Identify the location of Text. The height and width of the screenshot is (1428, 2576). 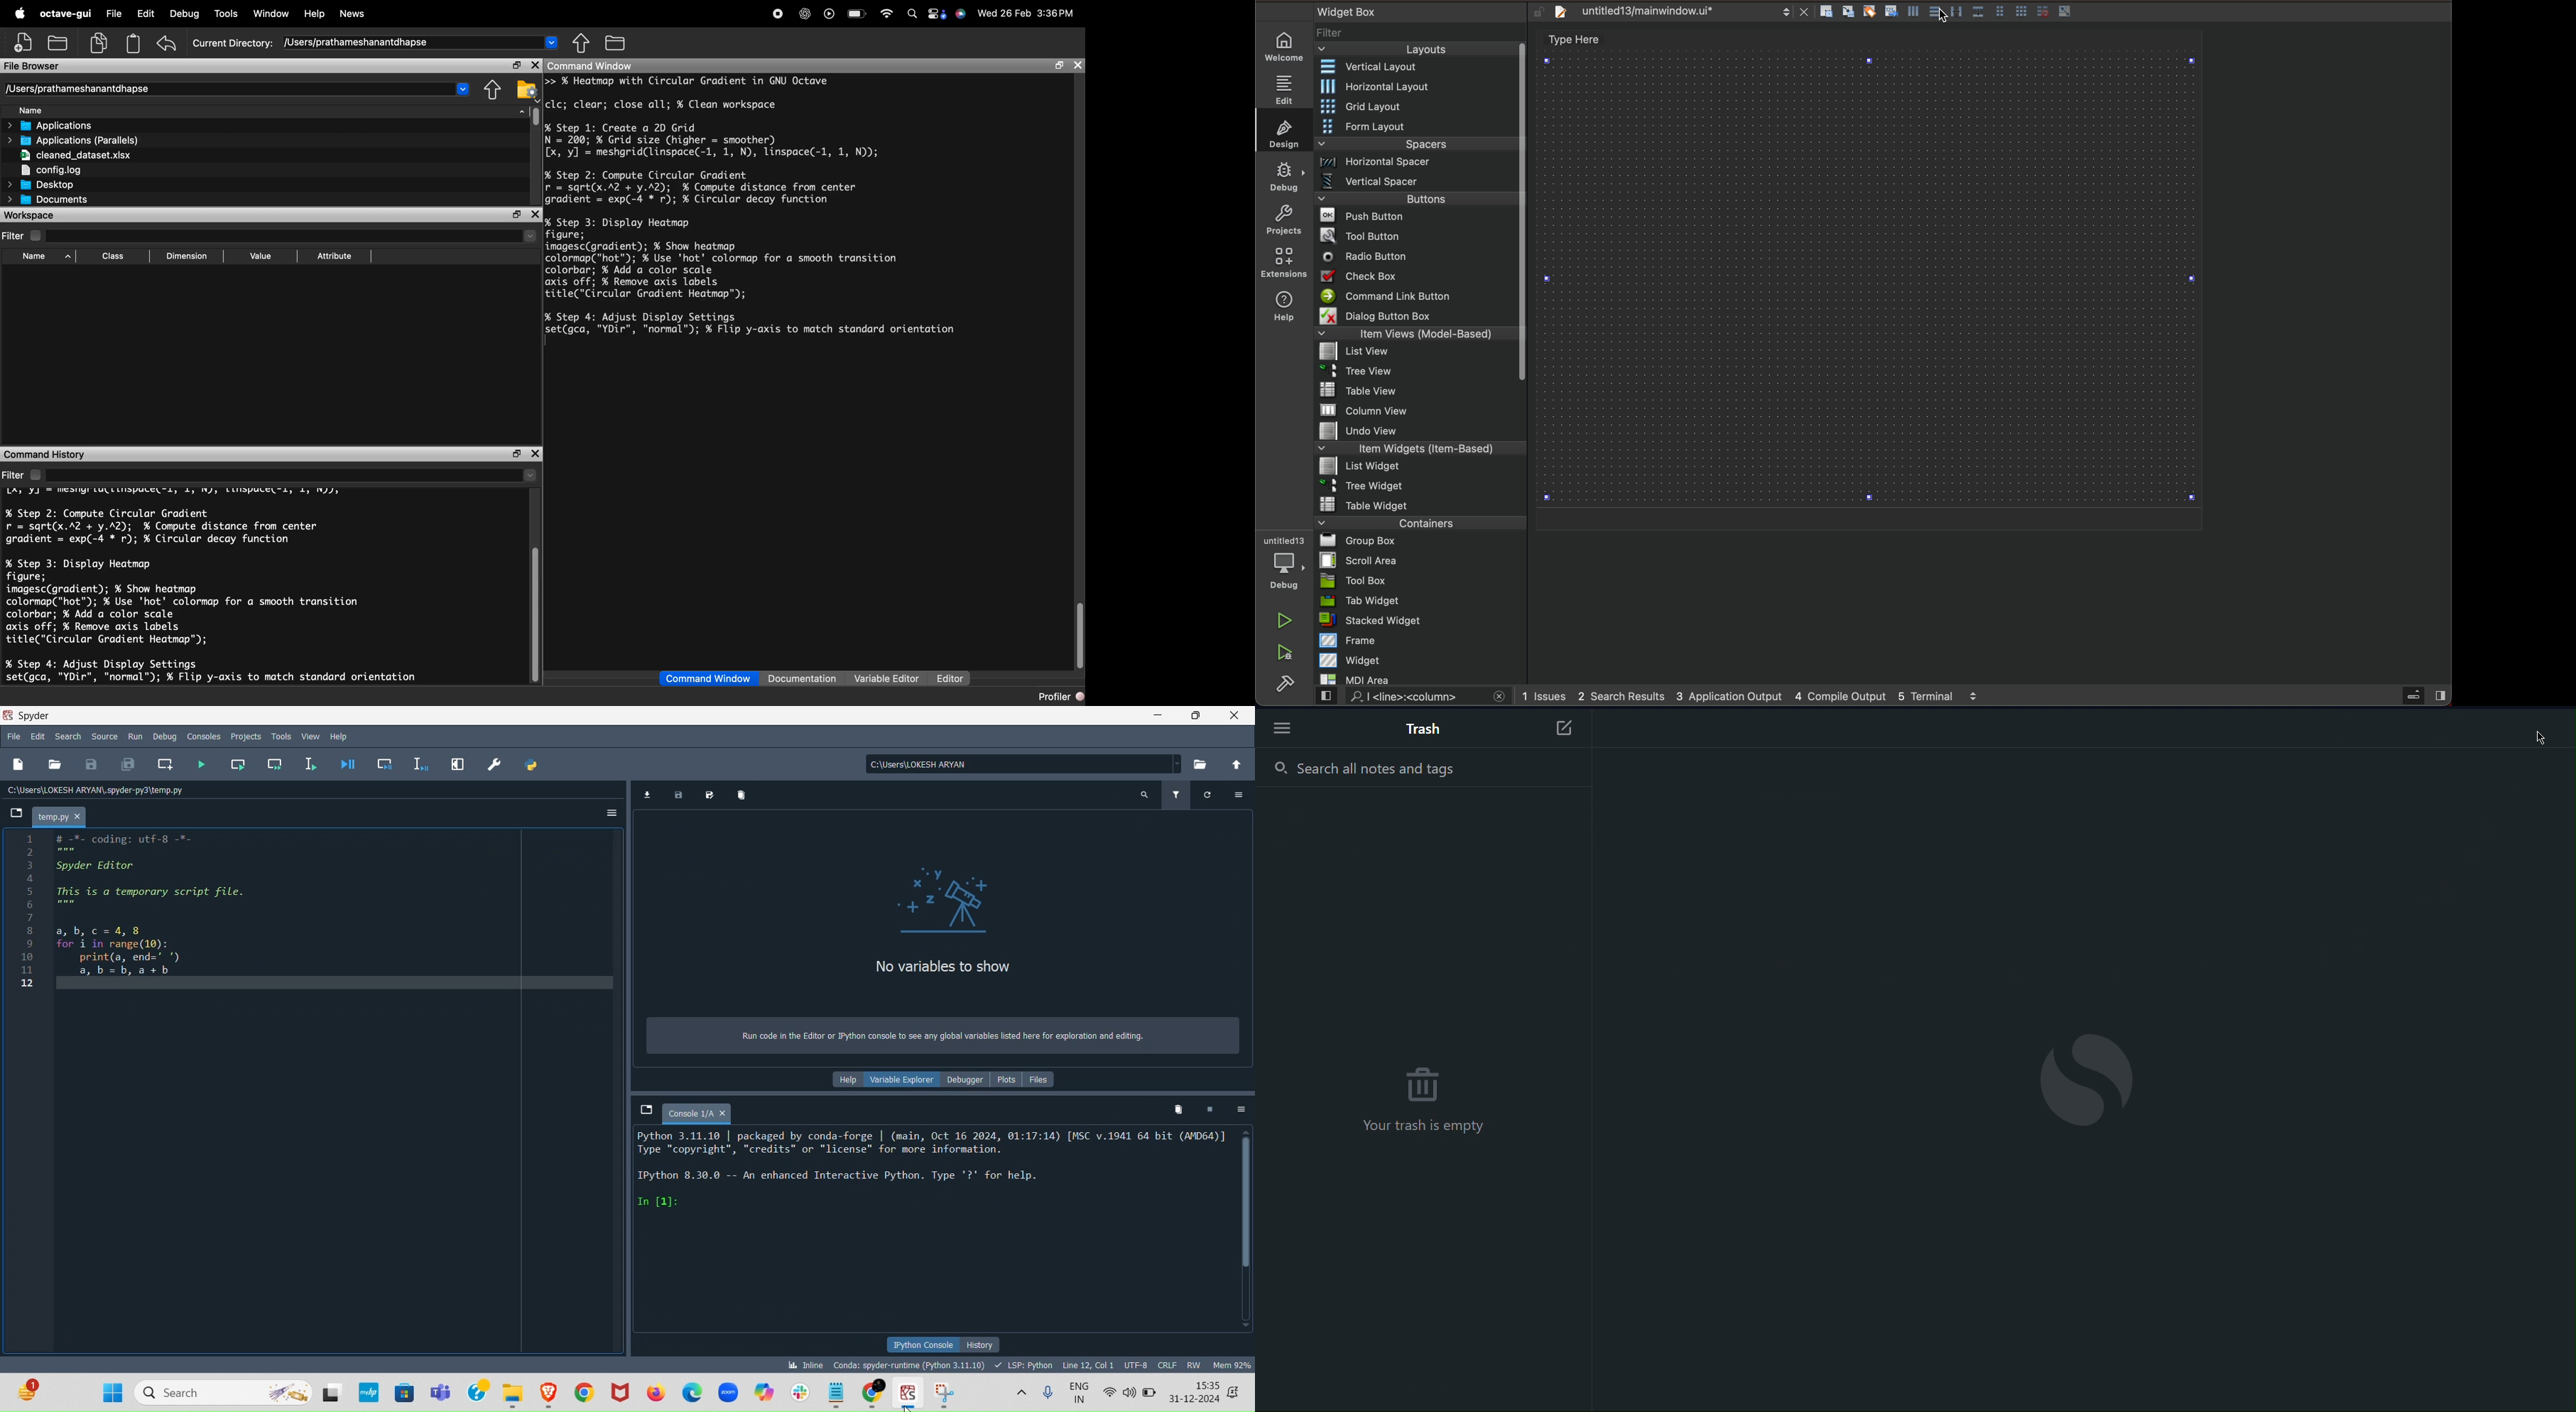
(938, 1039).